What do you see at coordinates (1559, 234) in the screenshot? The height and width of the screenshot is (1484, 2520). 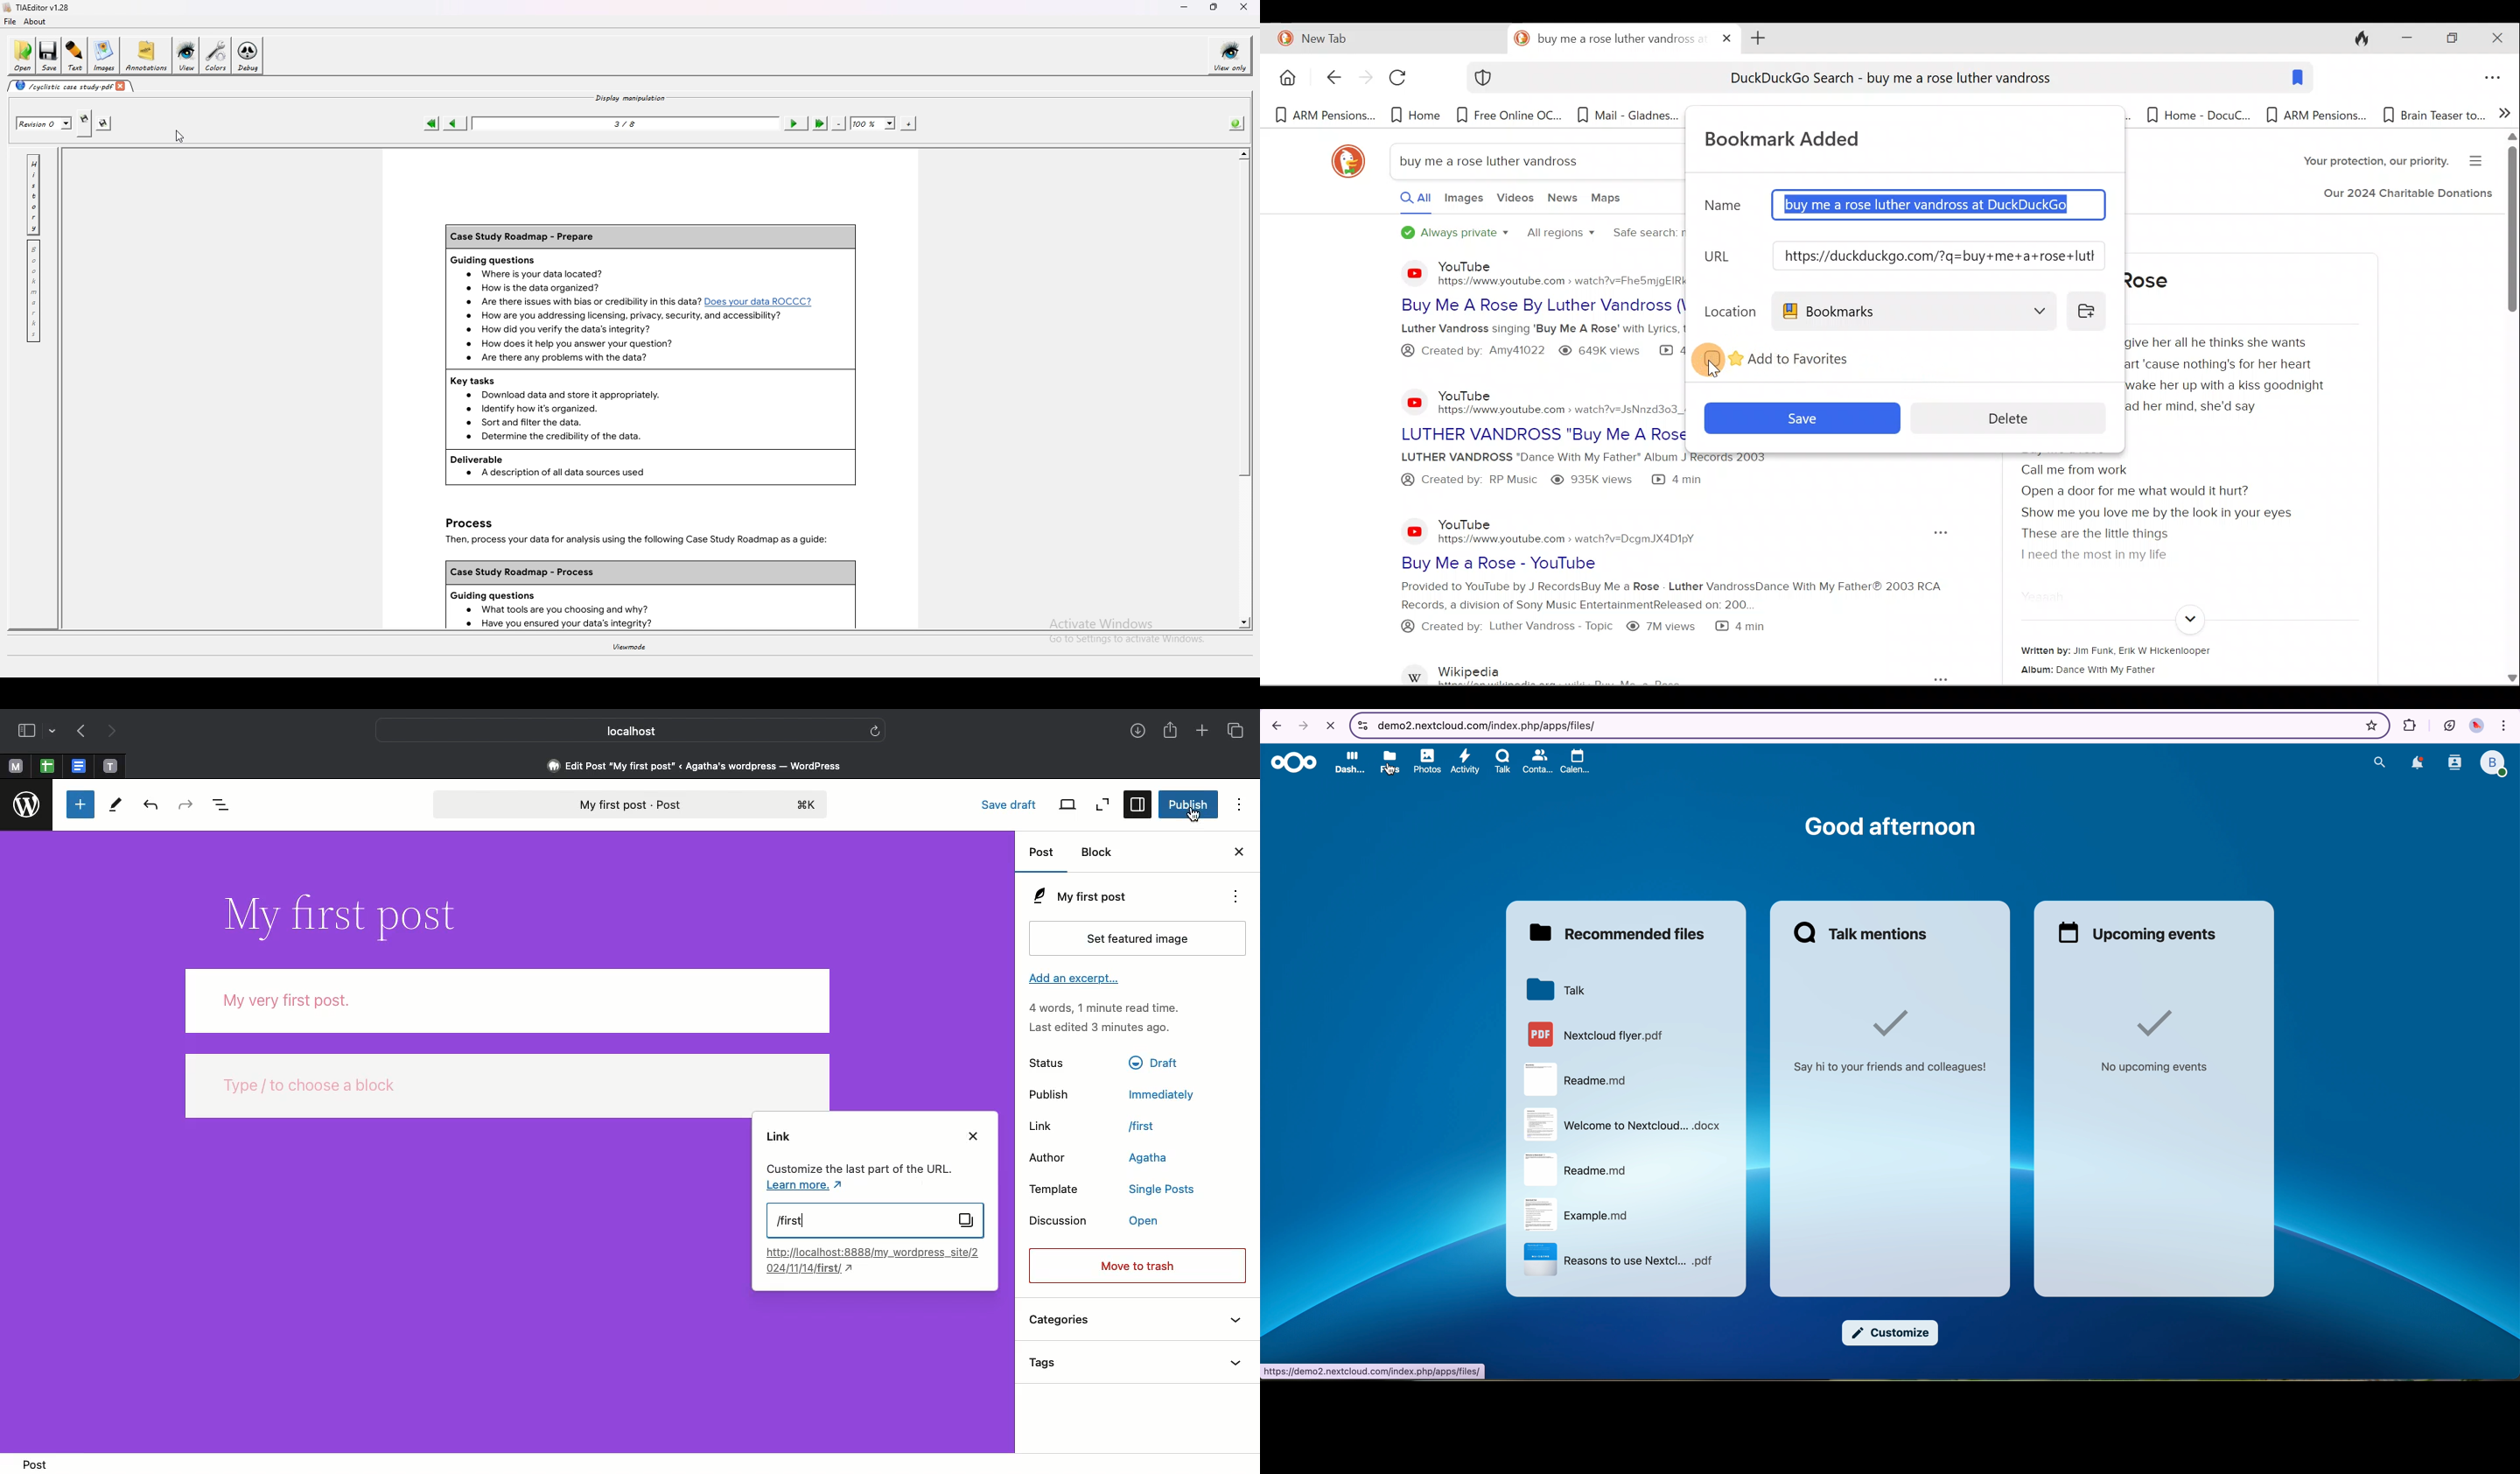 I see `All regions` at bounding box center [1559, 234].